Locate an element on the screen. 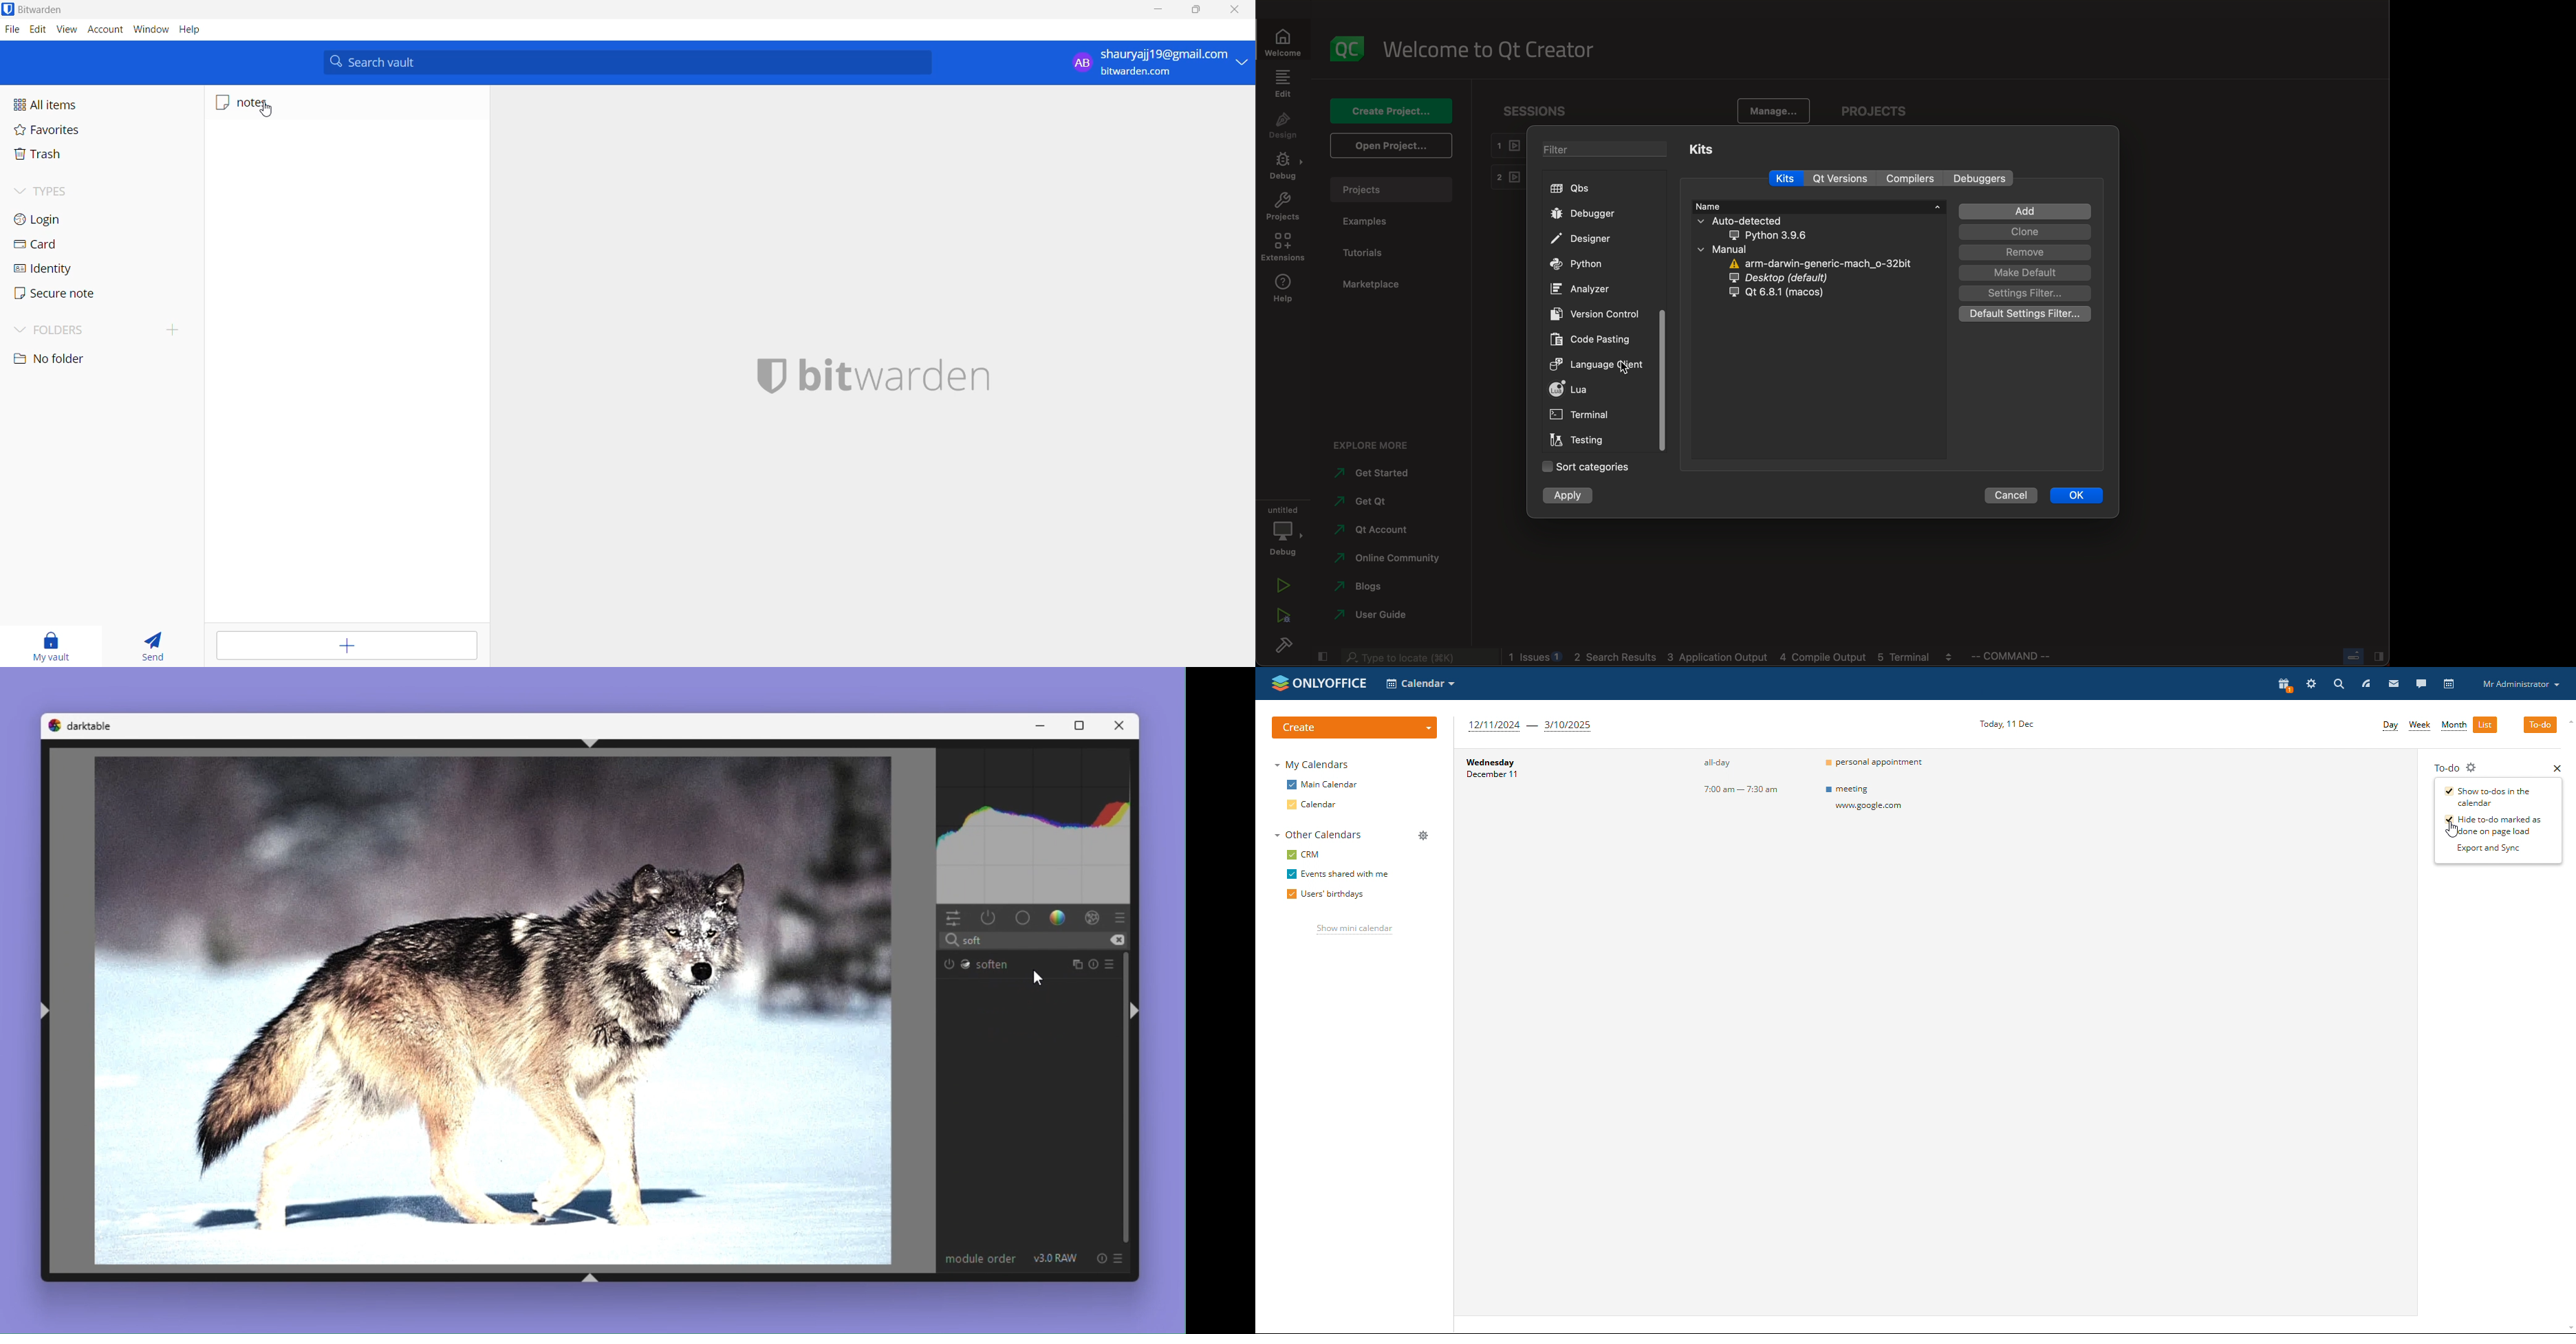 This screenshot has width=2576, height=1344. shift+ctrl+b is located at coordinates (592, 1277).